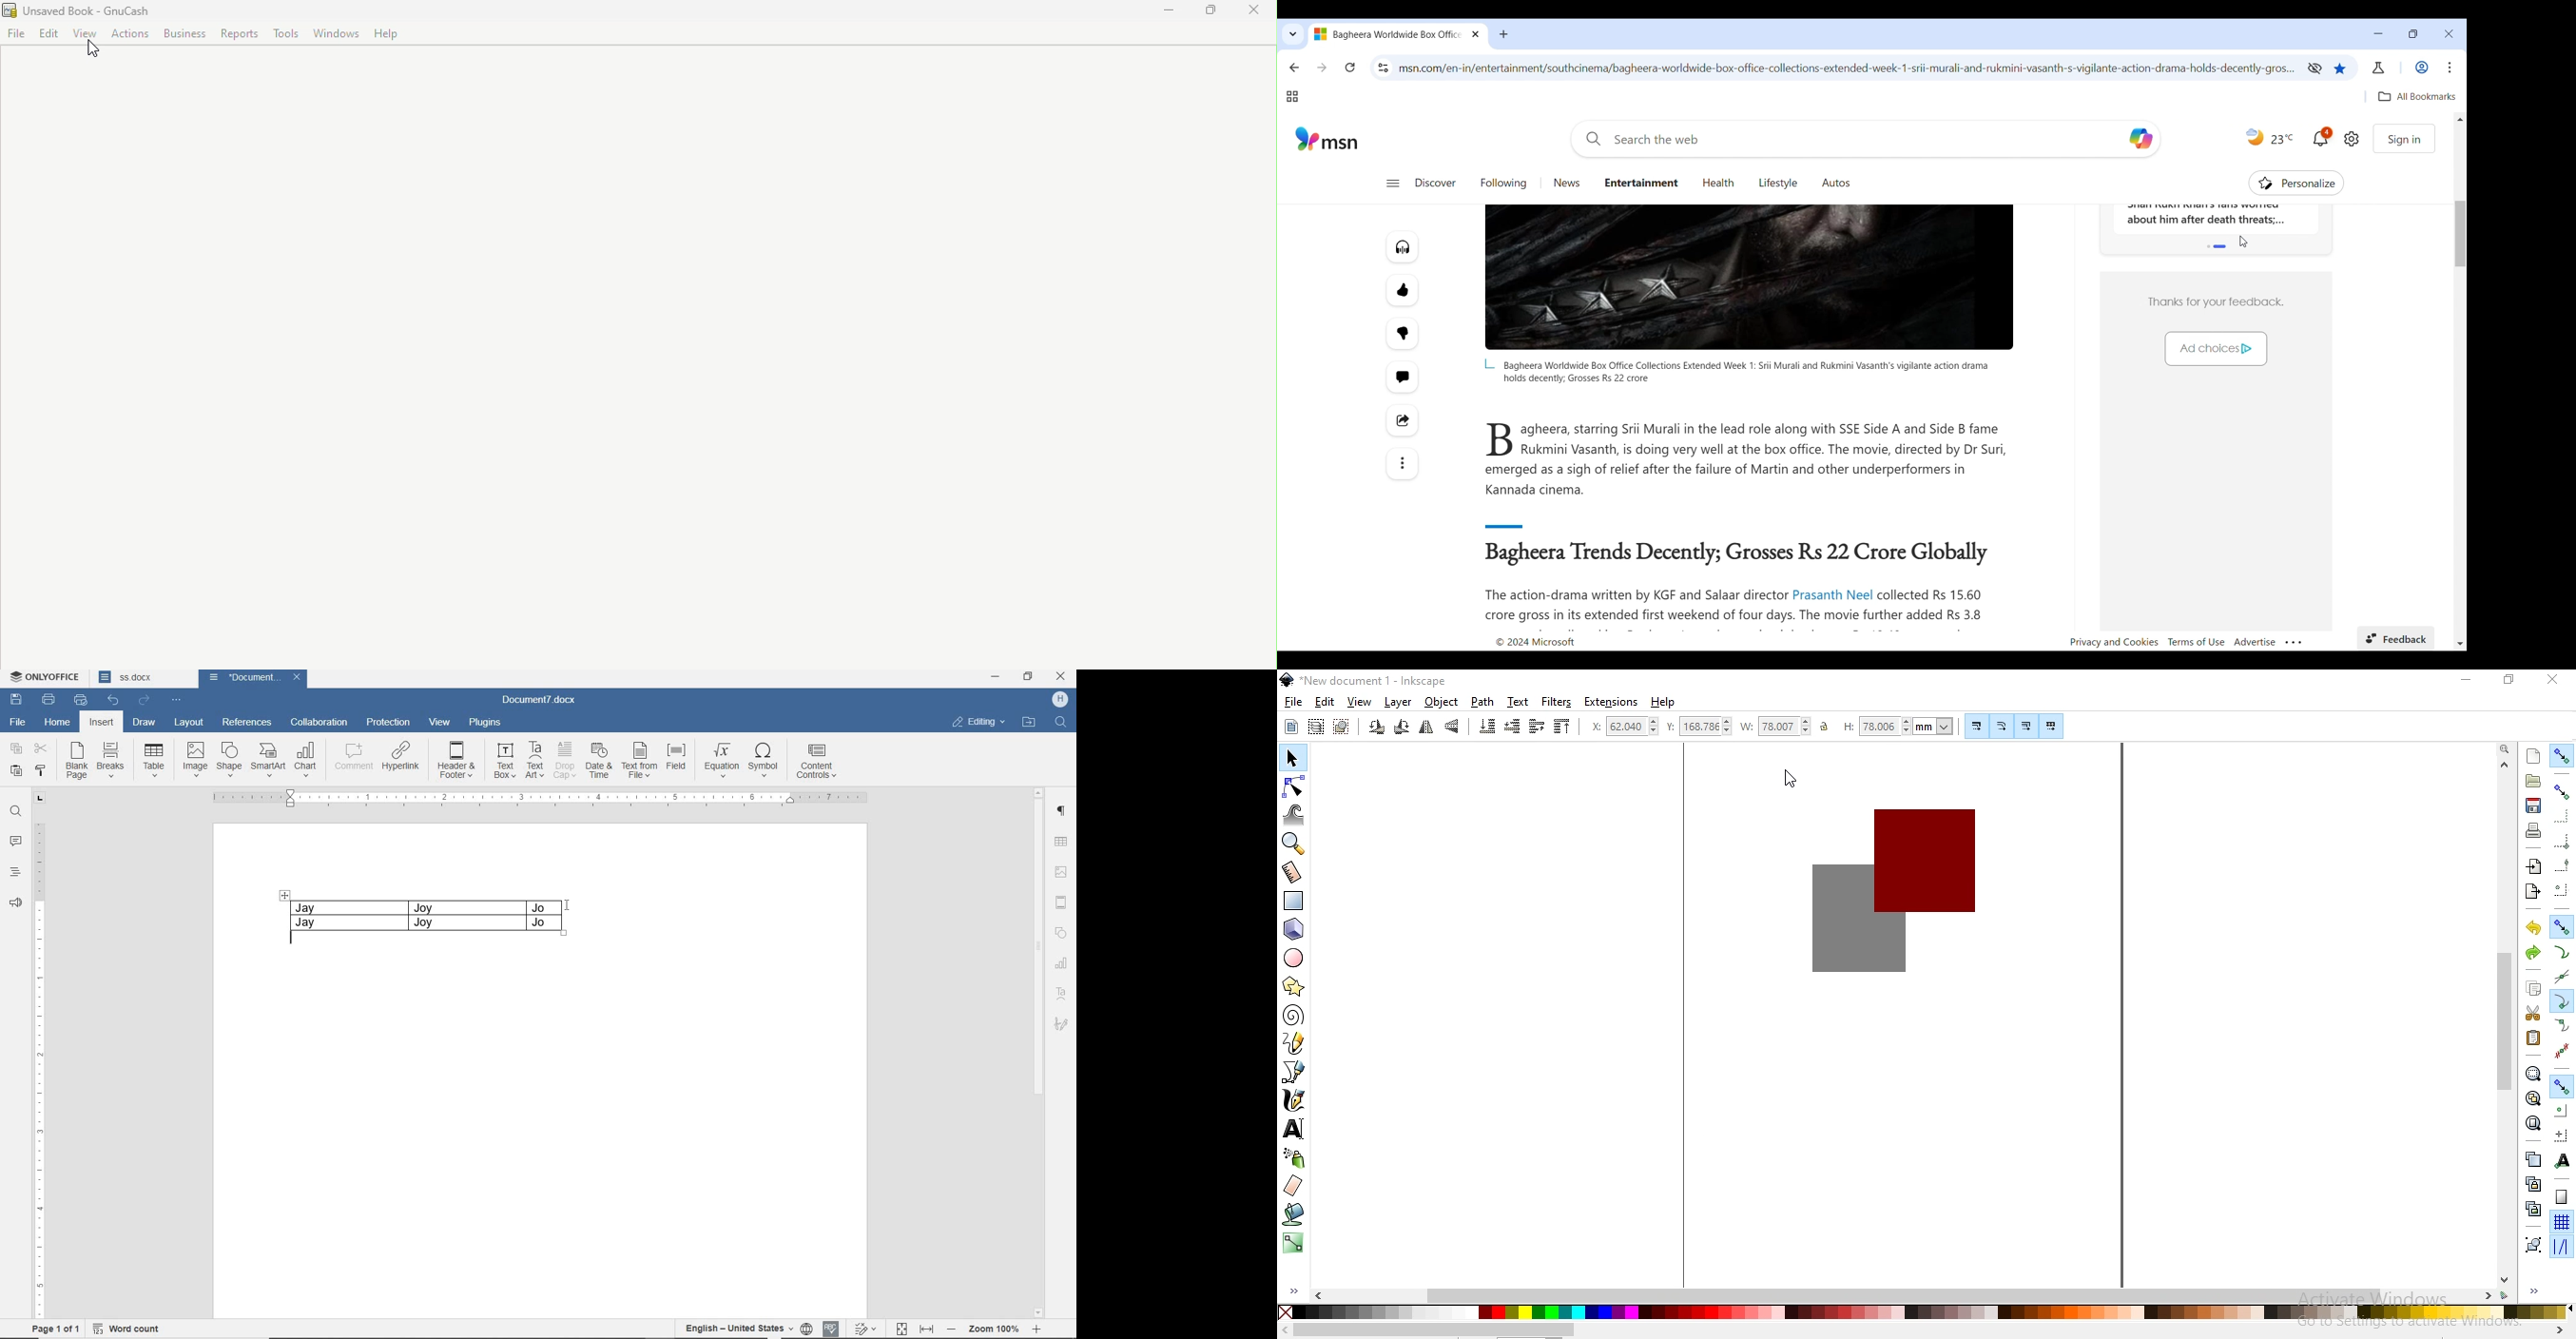 This screenshot has width=2576, height=1344. What do you see at coordinates (1296, 929) in the screenshot?
I see `create 3d box` at bounding box center [1296, 929].